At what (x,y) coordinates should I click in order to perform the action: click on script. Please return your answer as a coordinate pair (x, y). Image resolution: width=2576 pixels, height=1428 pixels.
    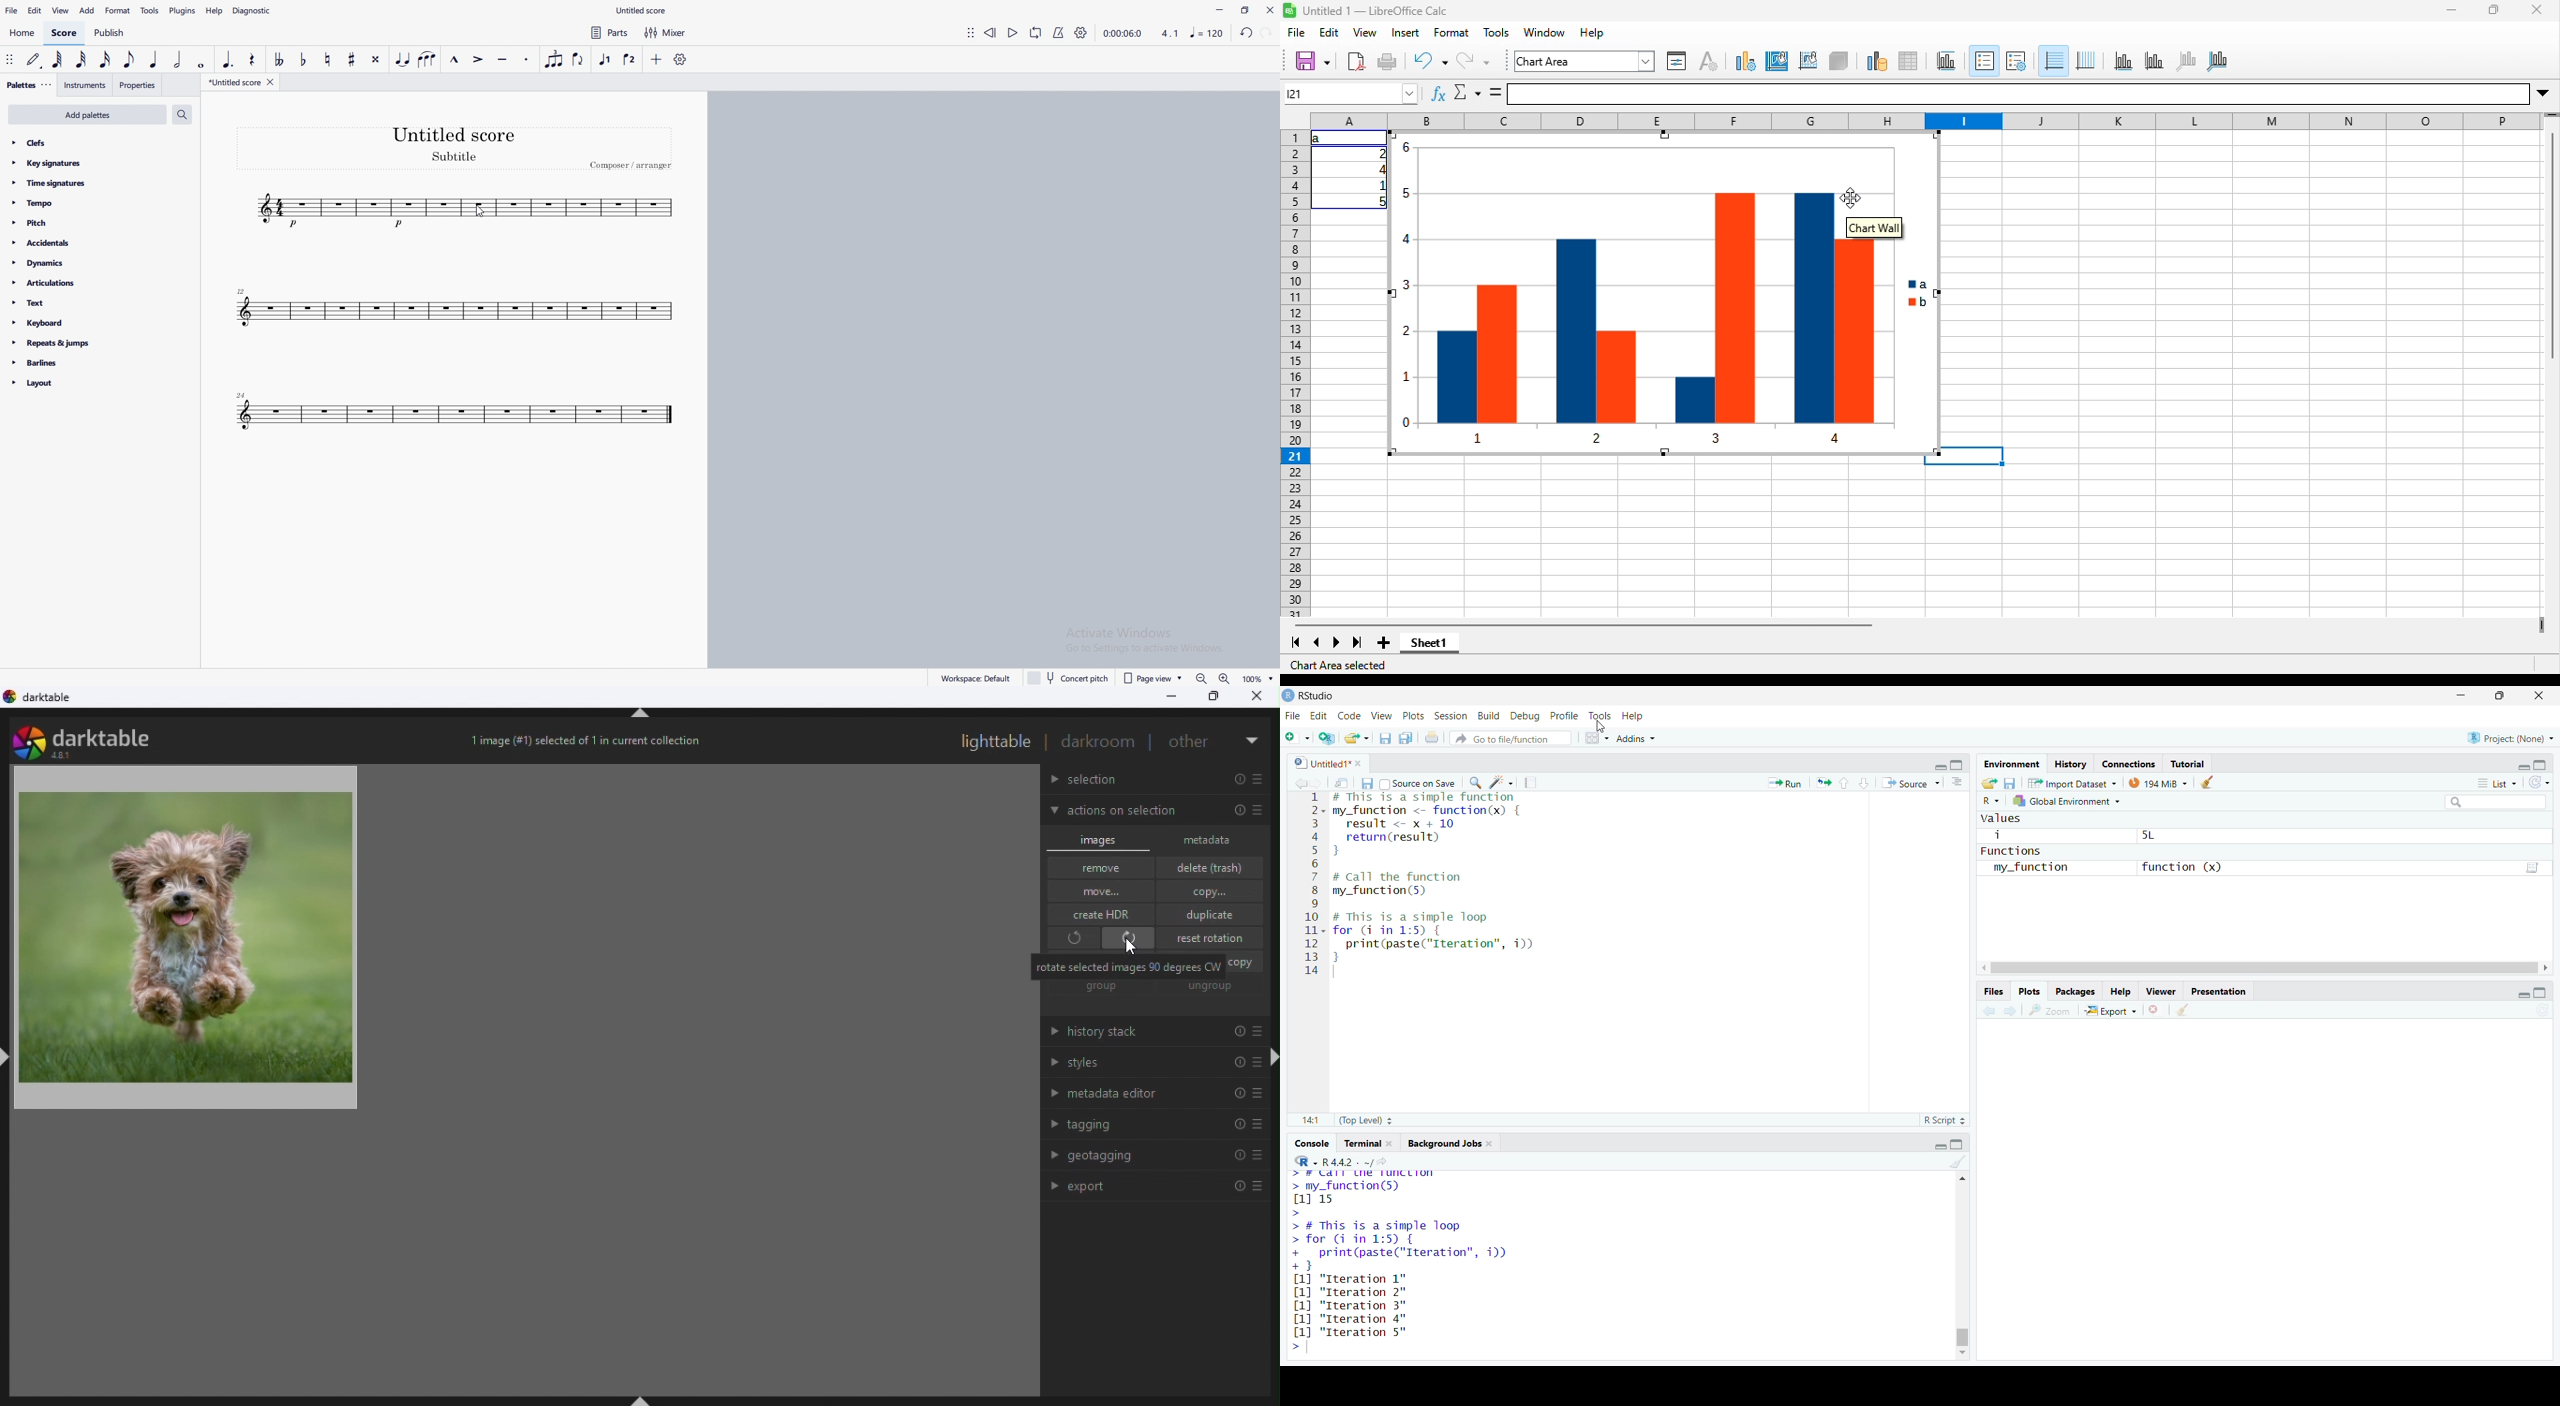
    Looking at the image, I should click on (2535, 865).